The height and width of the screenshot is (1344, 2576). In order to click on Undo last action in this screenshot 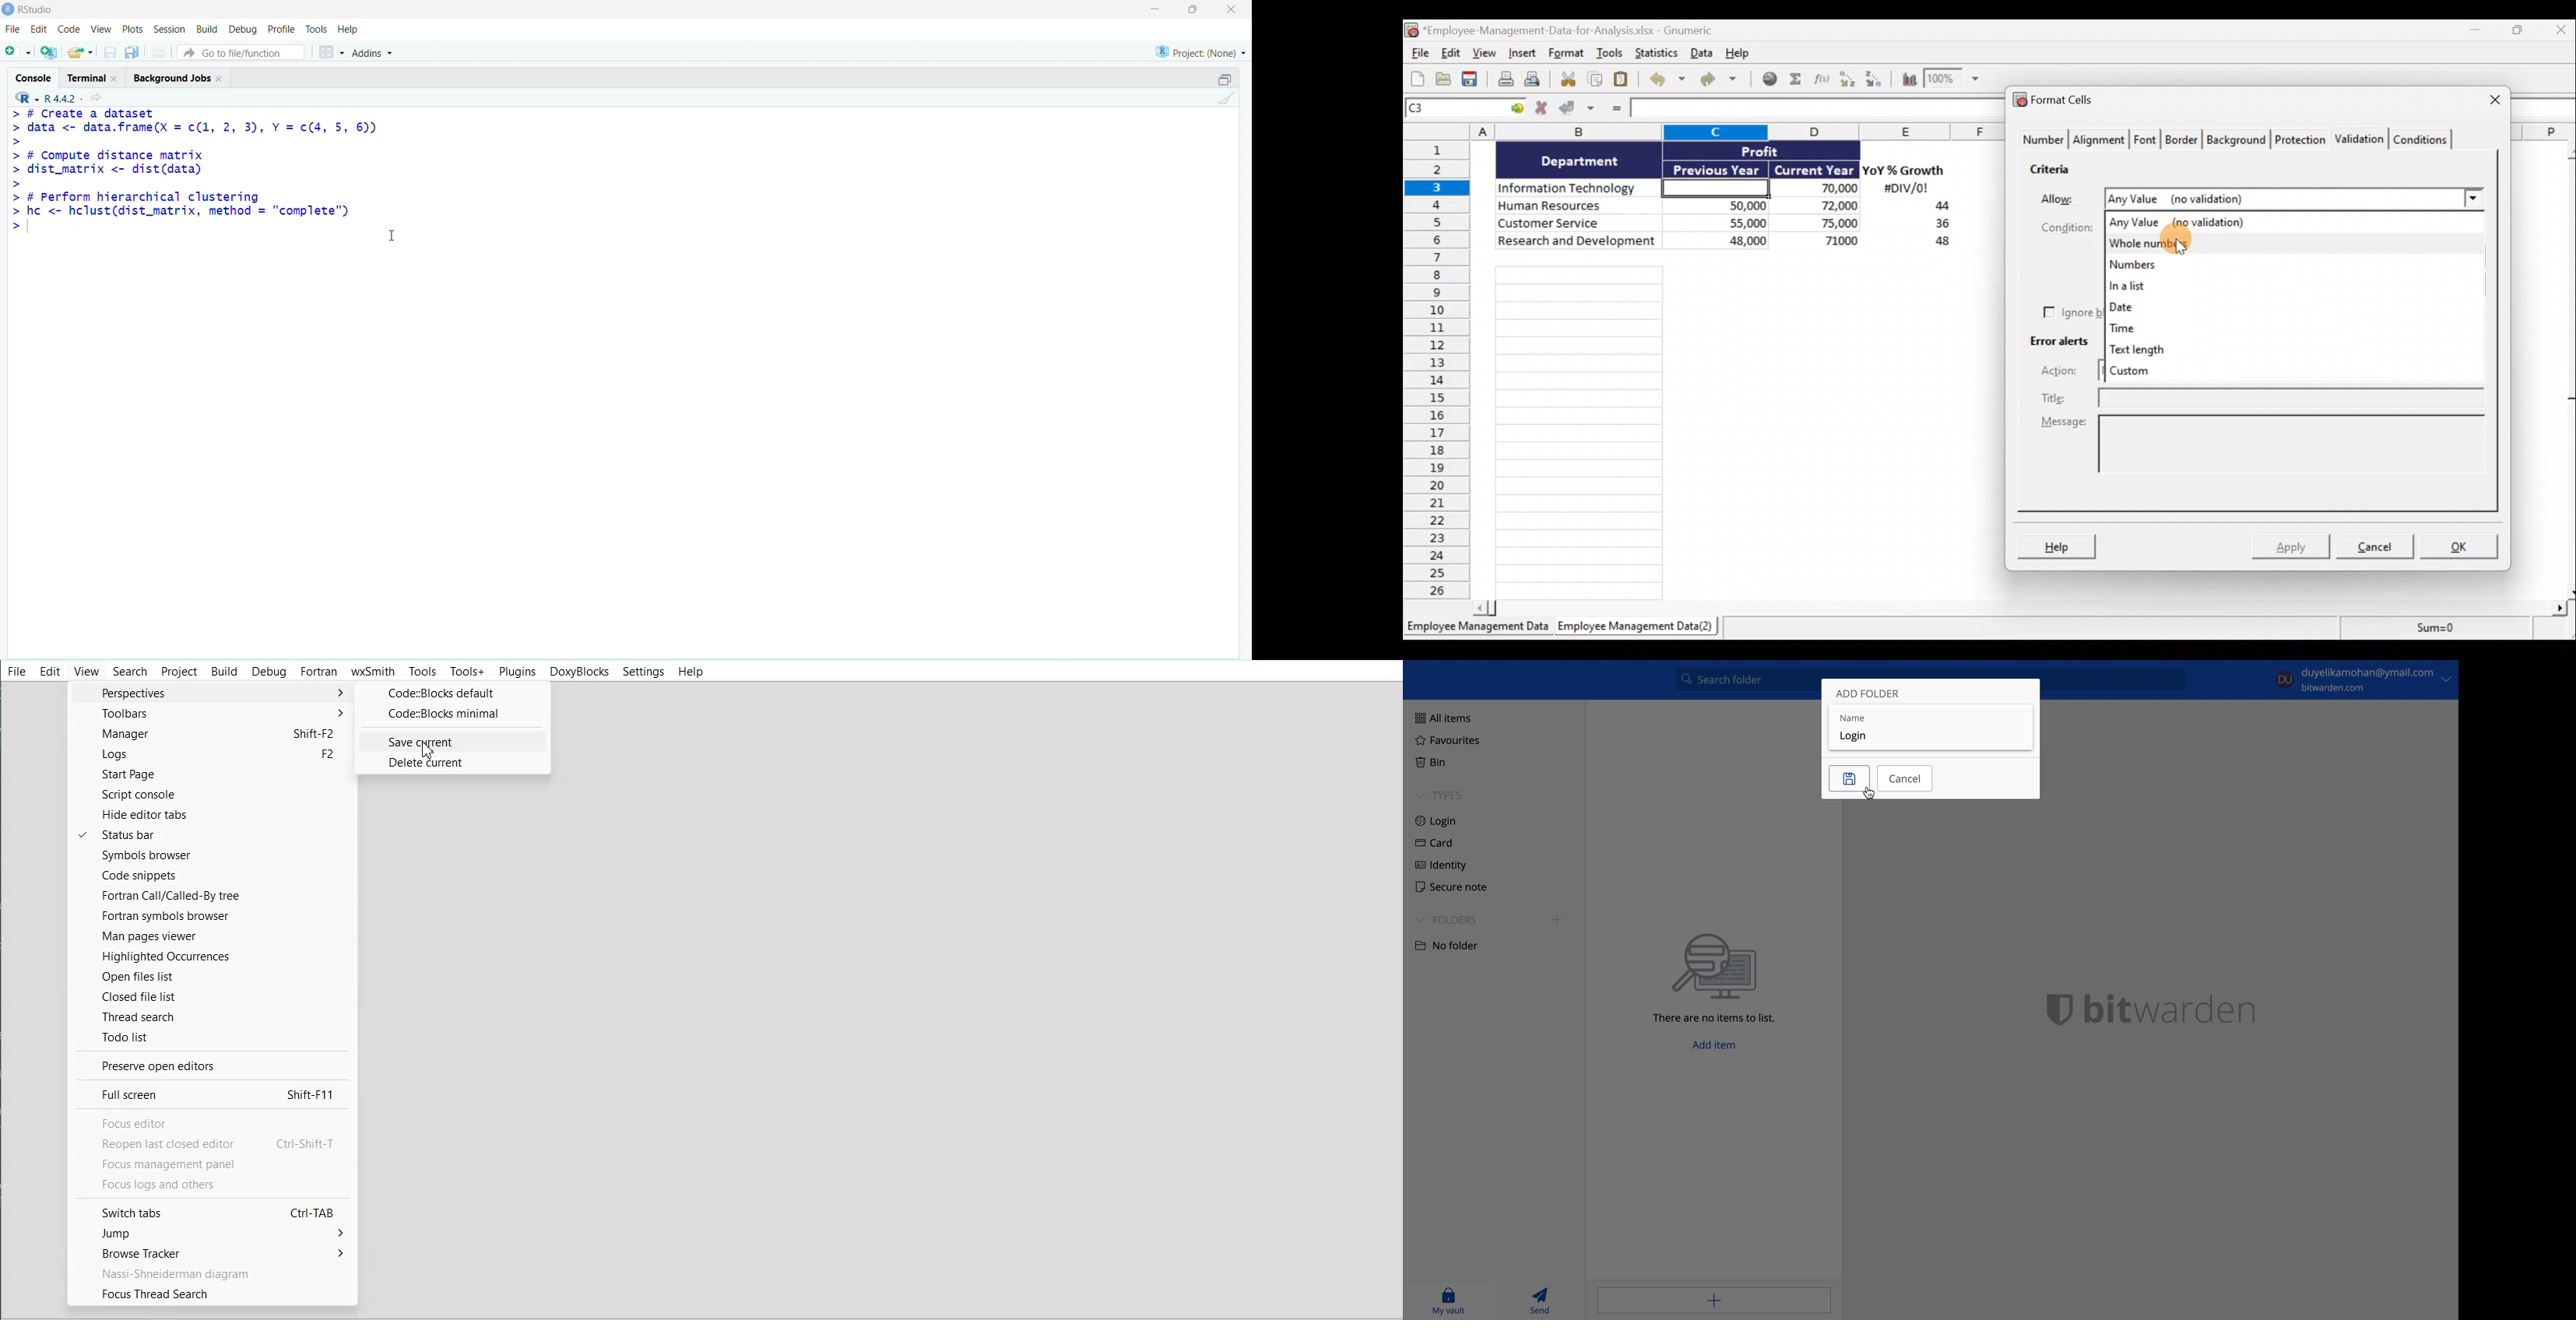, I will do `click(1669, 80)`.